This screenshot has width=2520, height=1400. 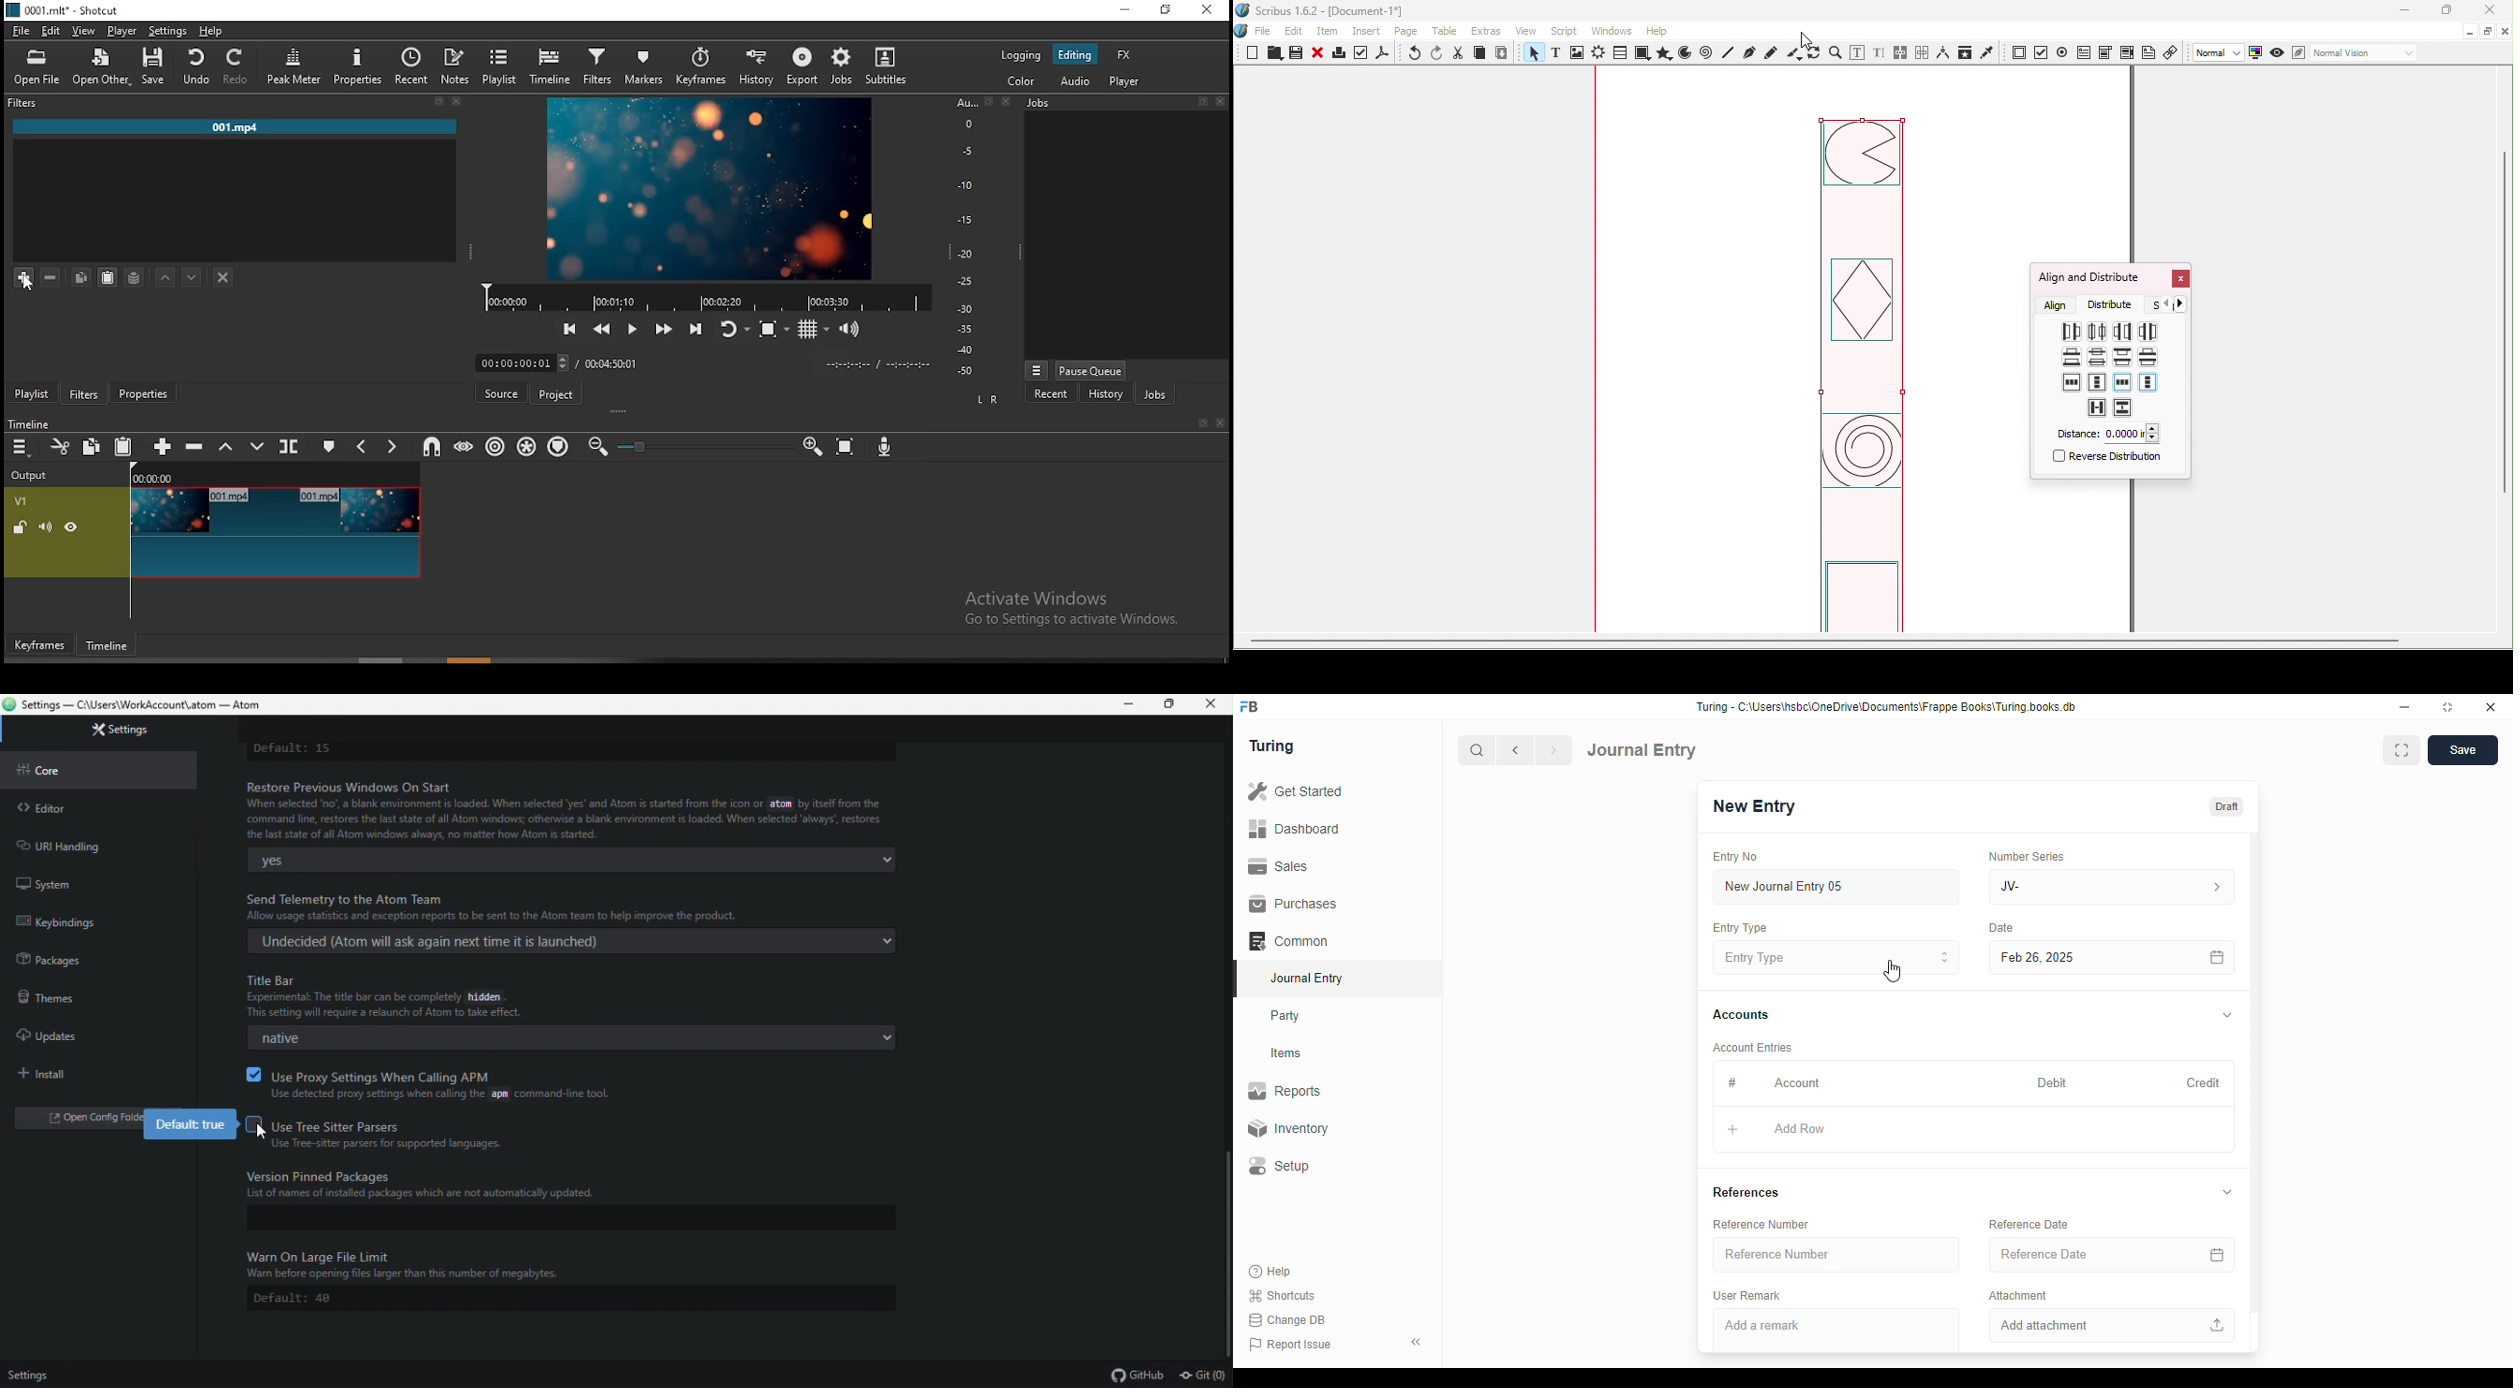 What do you see at coordinates (1657, 31) in the screenshot?
I see `Help` at bounding box center [1657, 31].